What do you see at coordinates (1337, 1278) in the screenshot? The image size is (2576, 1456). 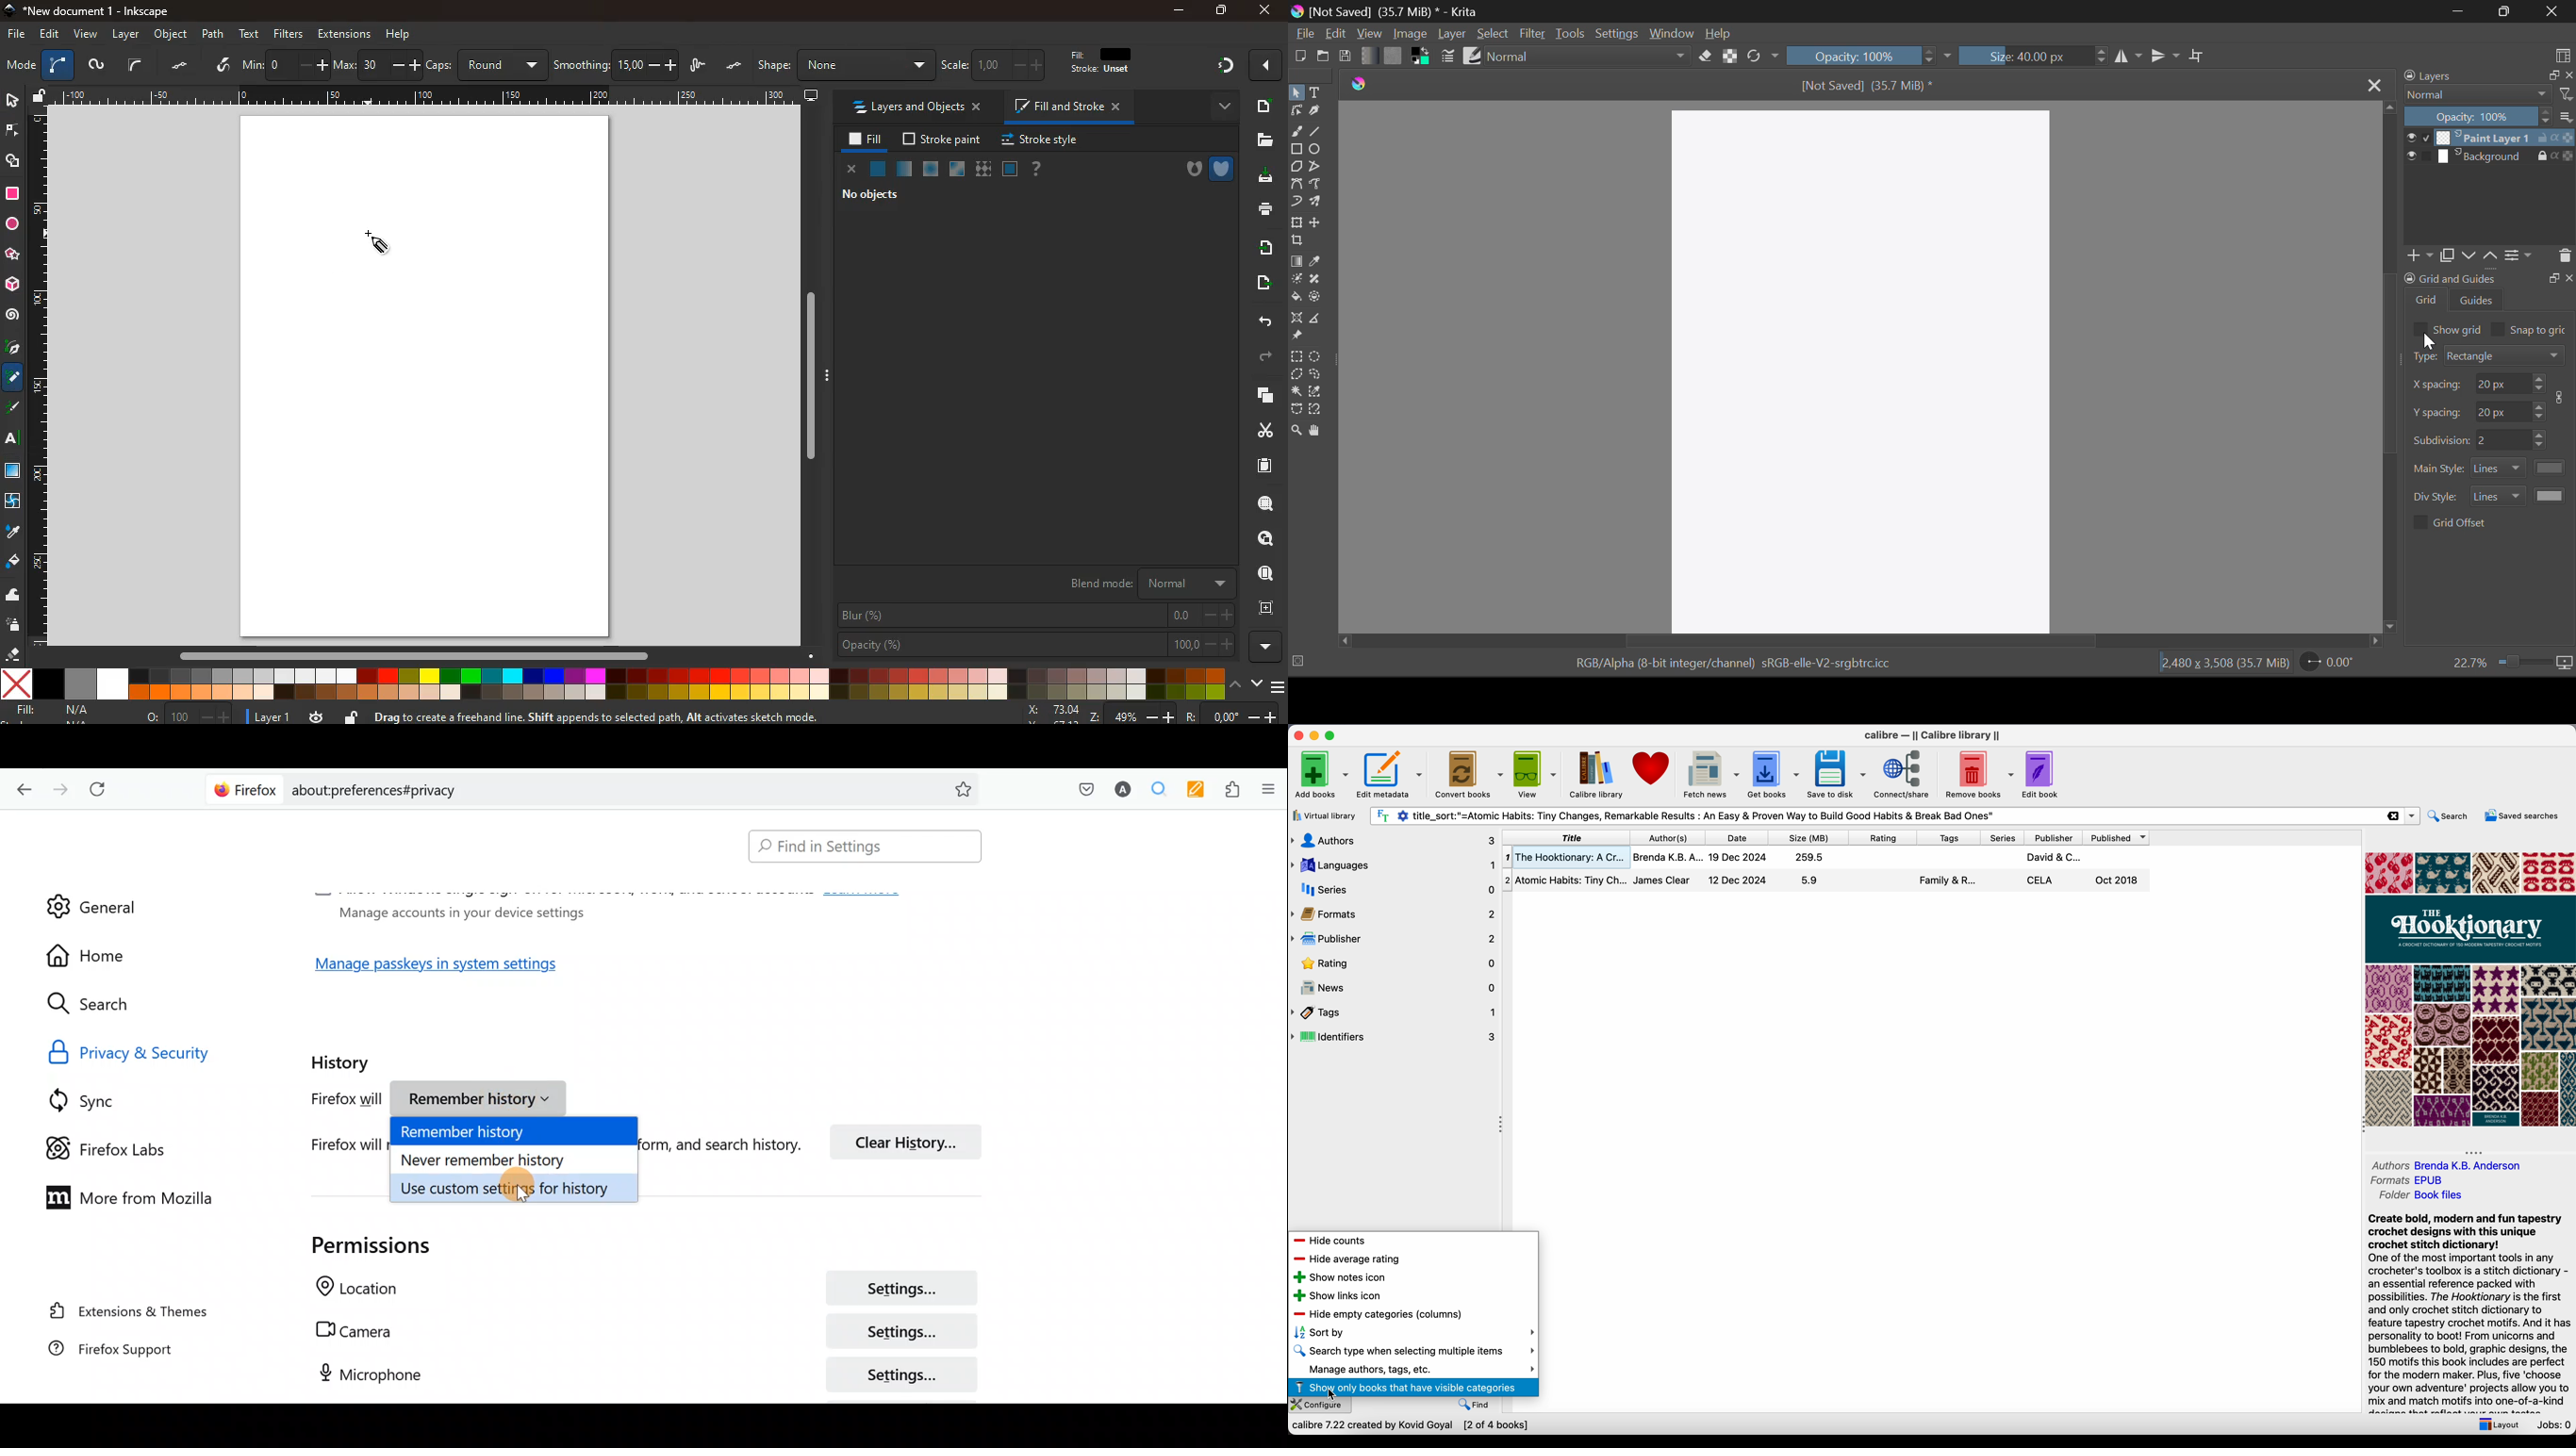 I see `show notes icon` at bounding box center [1337, 1278].